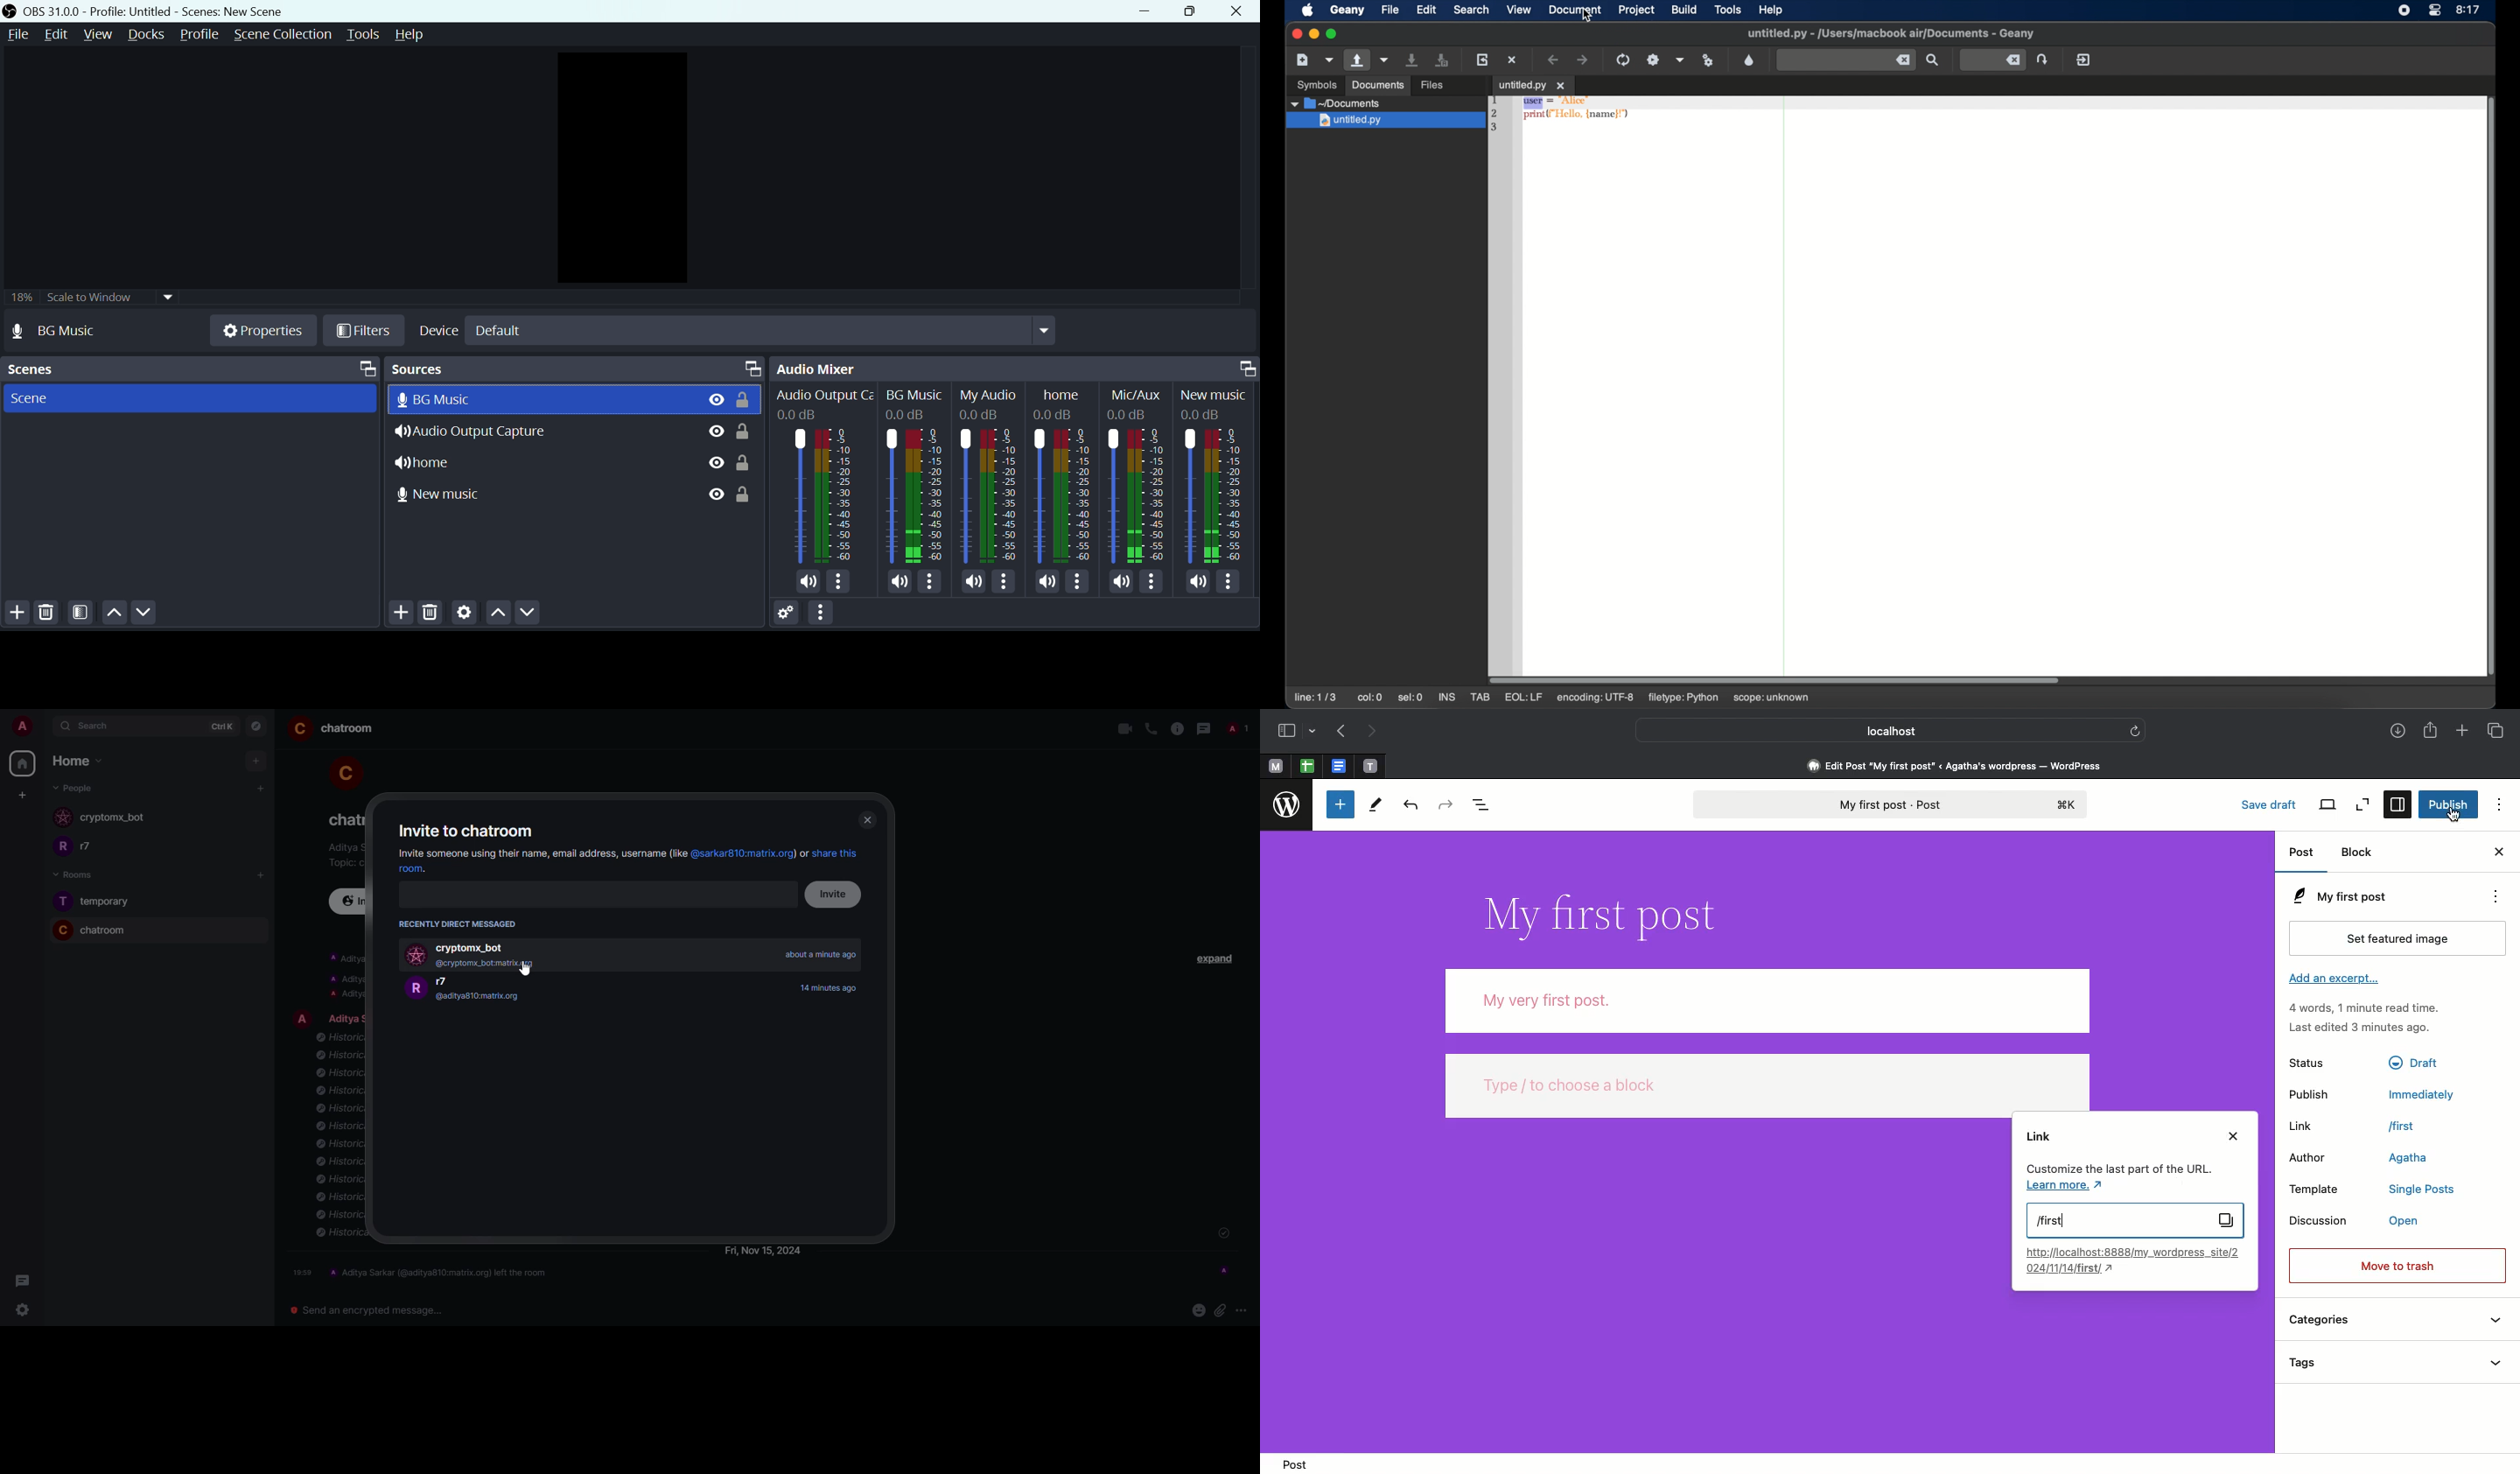  Describe the element at coordinates (1227, 584) in the screenshot. I see `more` at that location.